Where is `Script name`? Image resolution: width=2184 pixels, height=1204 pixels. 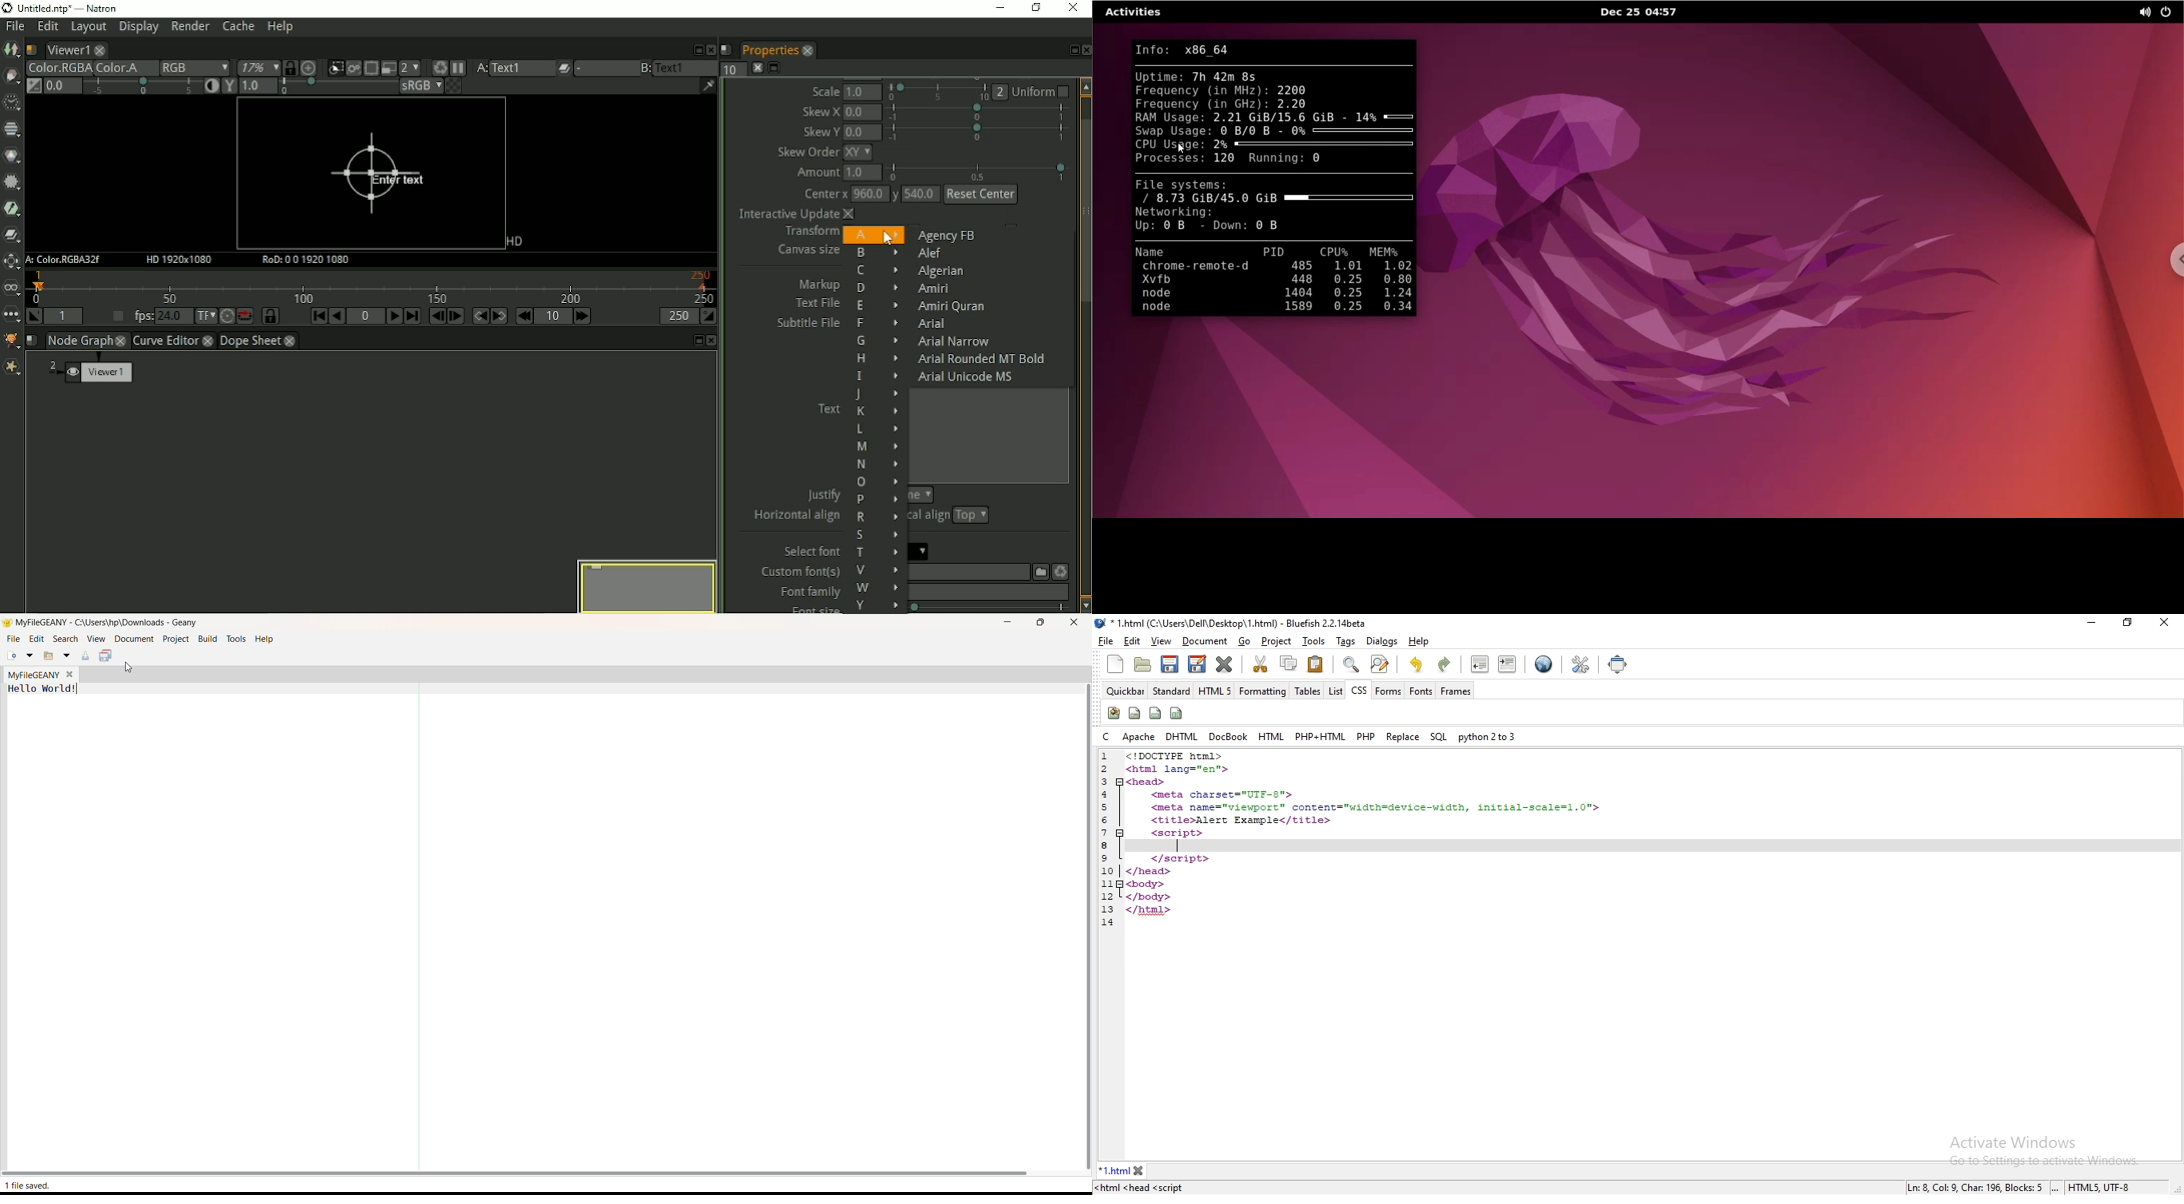
Script name is located at coordinates (31, 50).